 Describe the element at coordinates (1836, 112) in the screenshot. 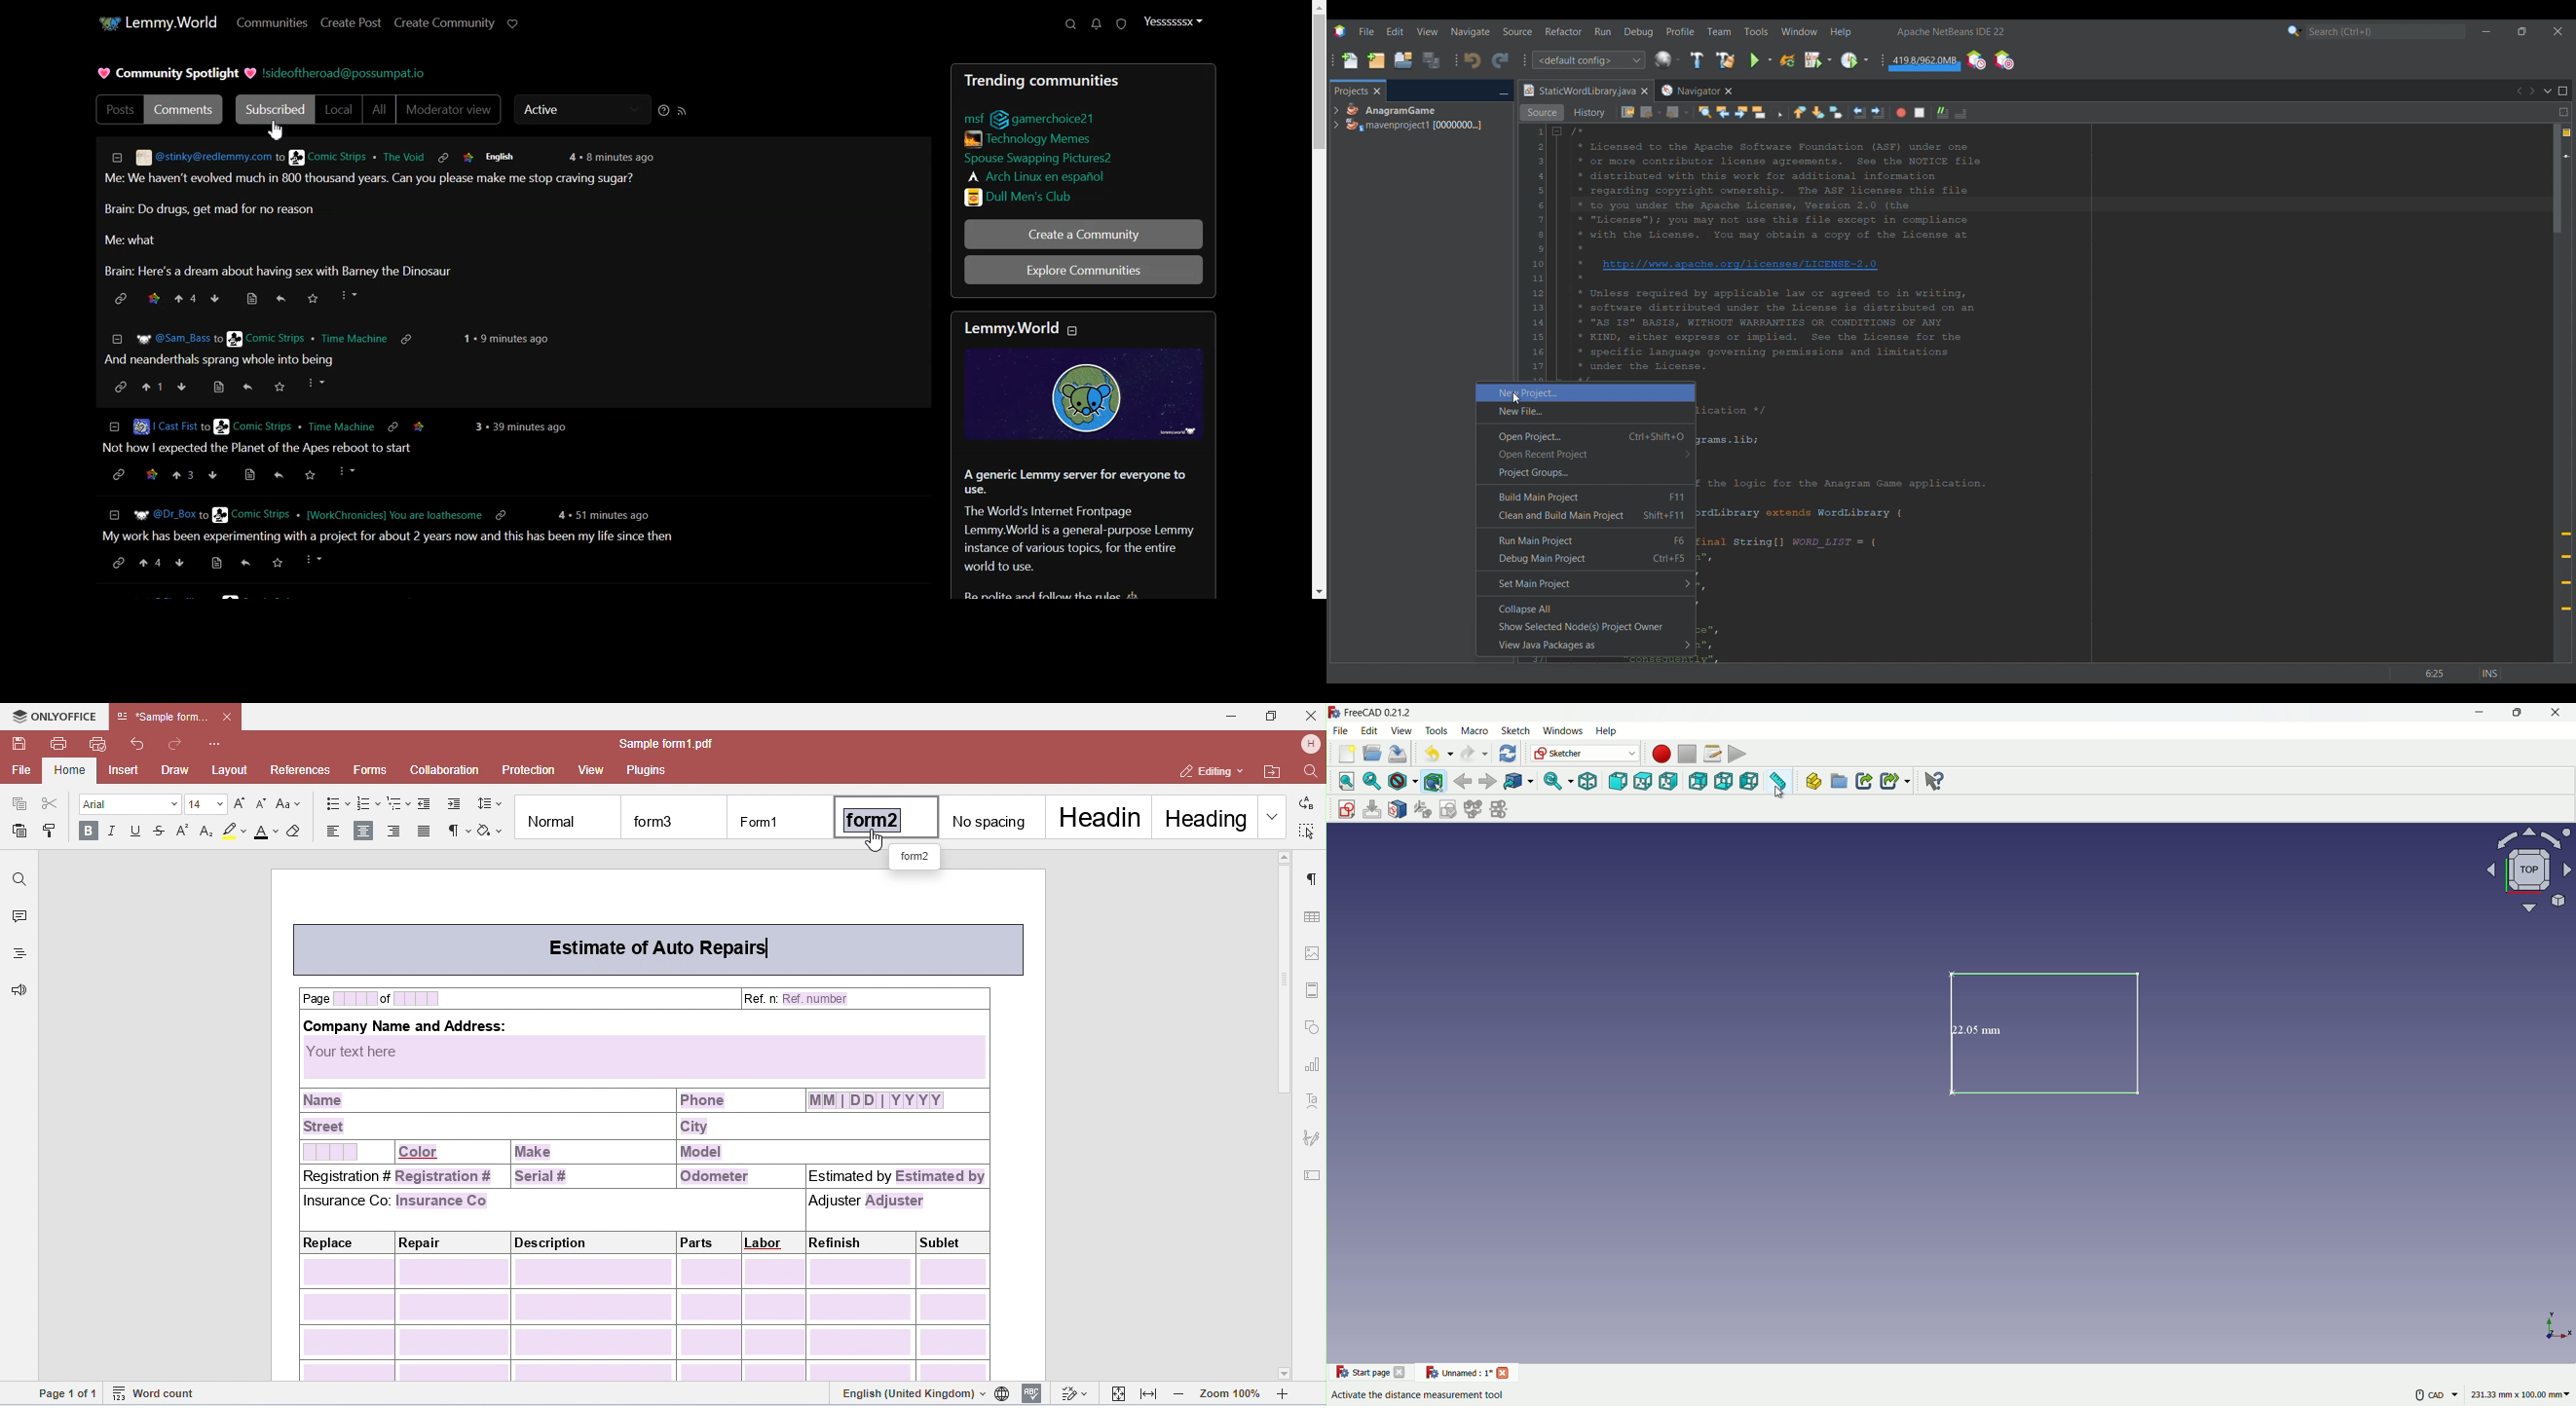

I see `Toggle bookmarks` at that location.